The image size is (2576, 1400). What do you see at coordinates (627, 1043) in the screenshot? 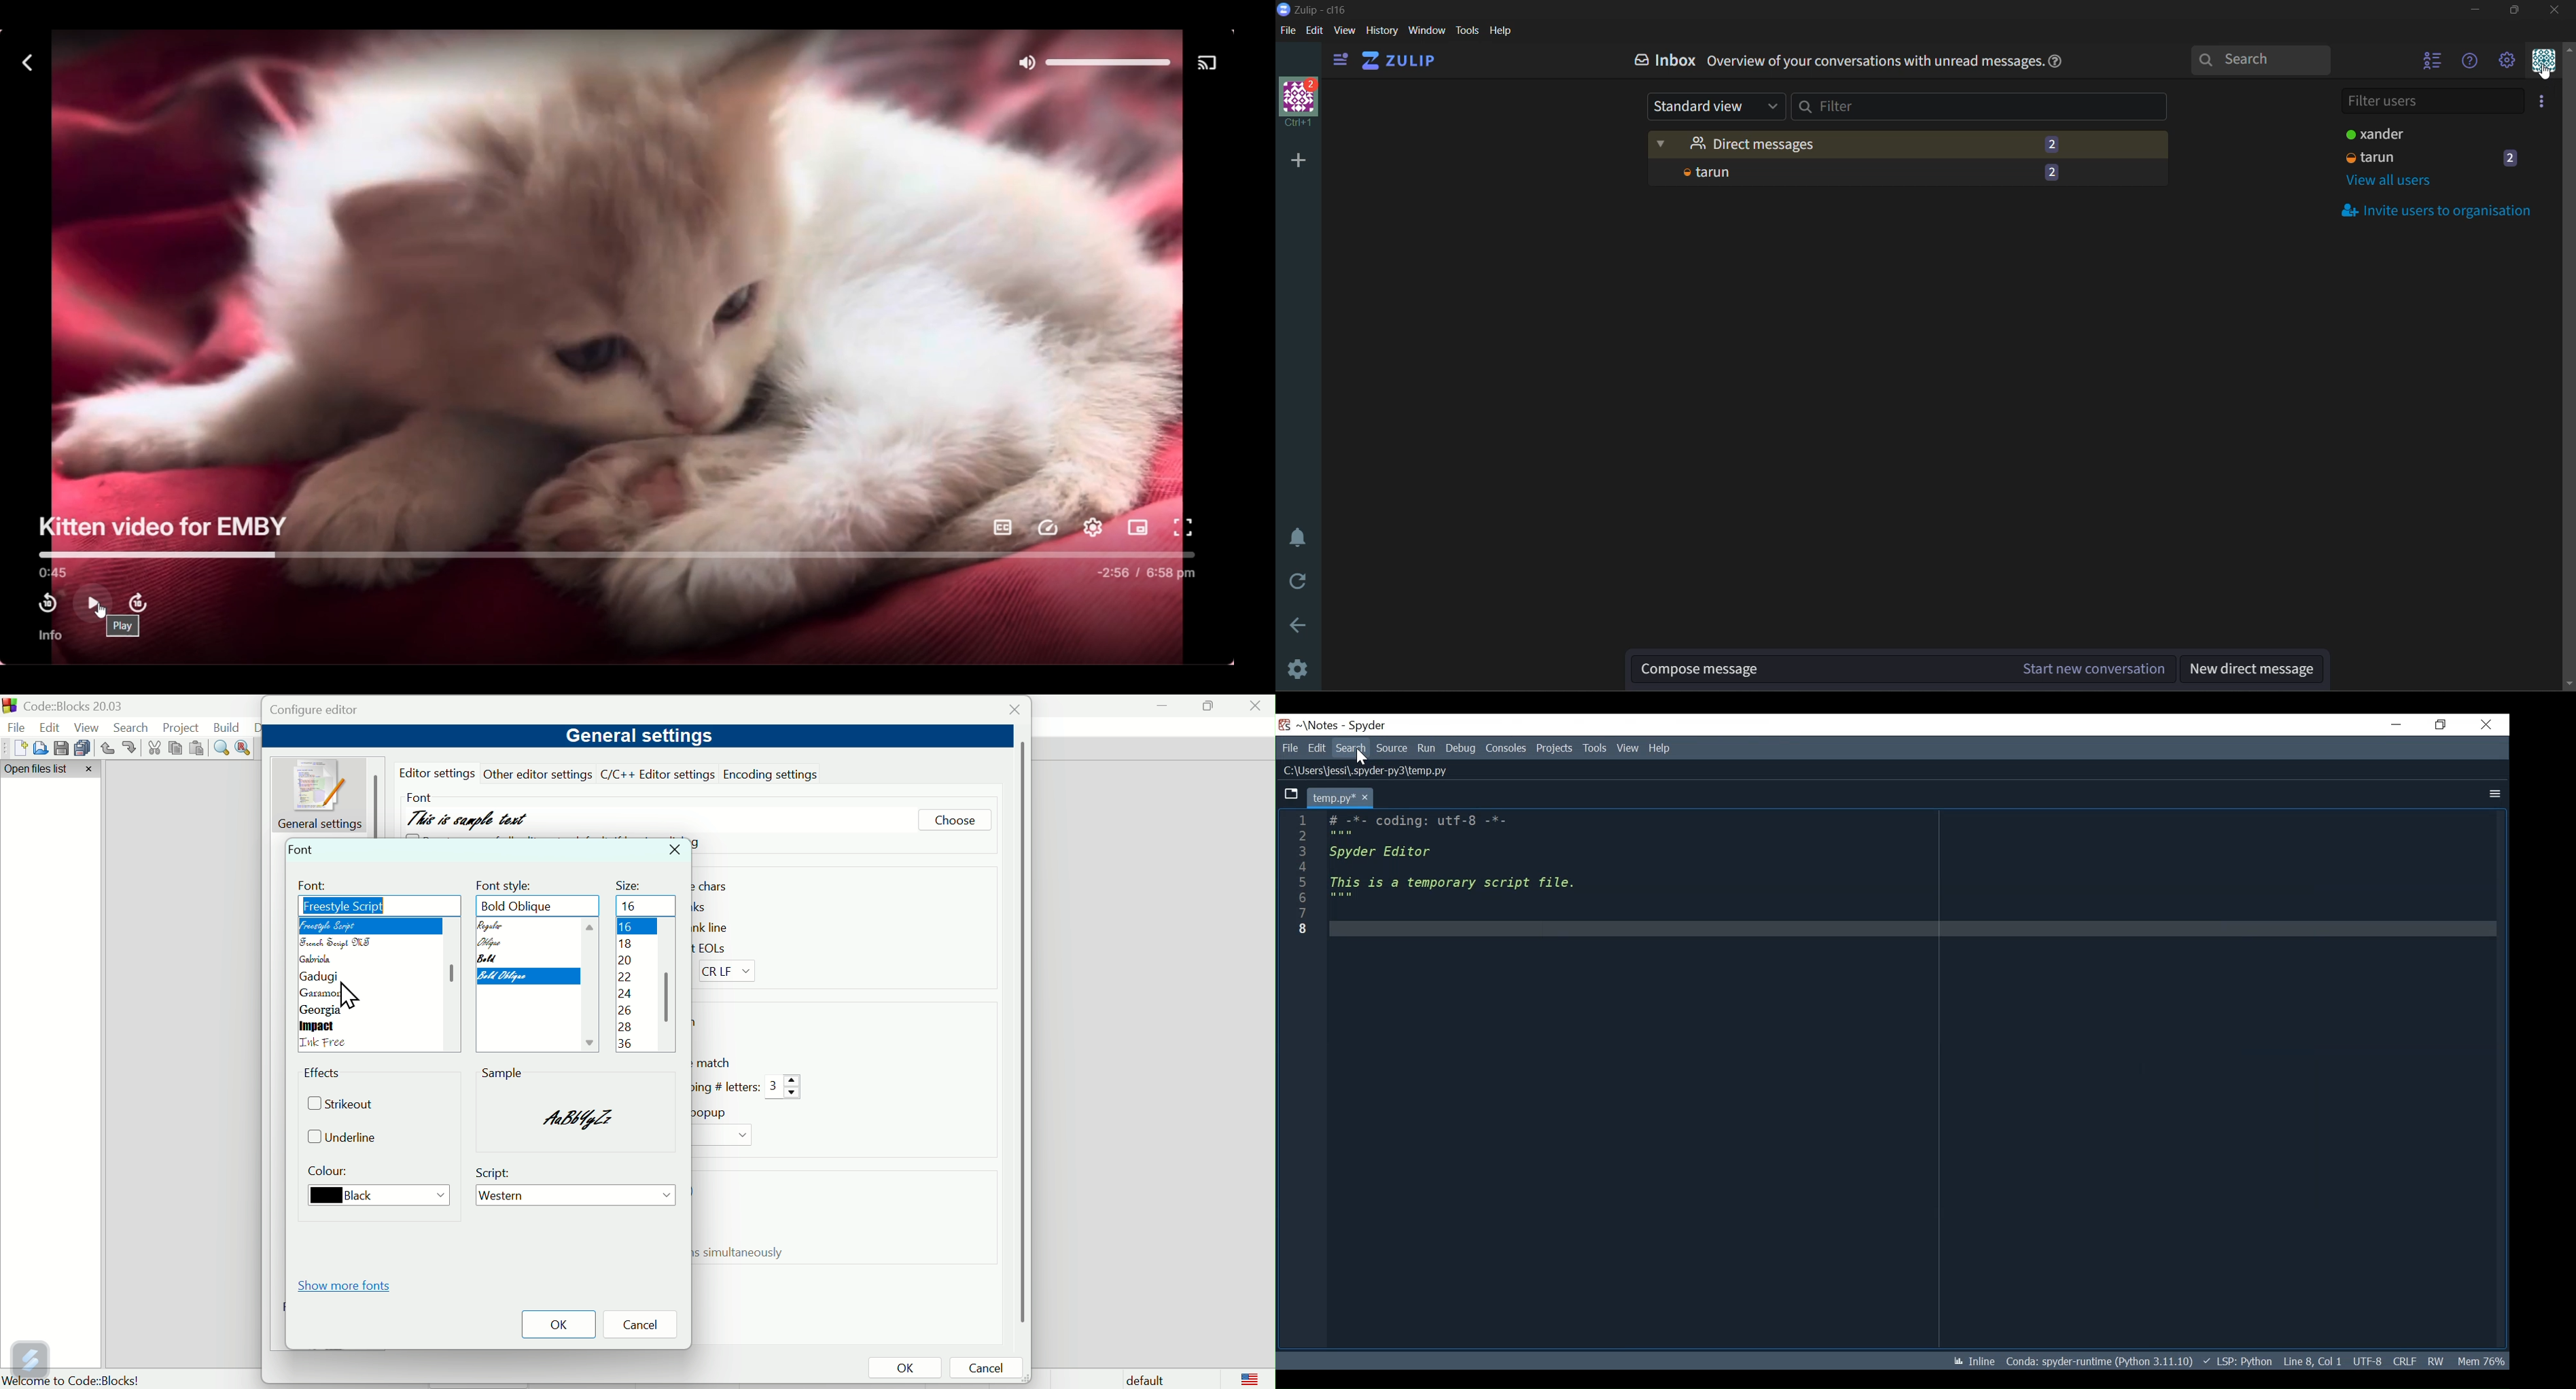
I see `36` at bounding box center [627, 1043].